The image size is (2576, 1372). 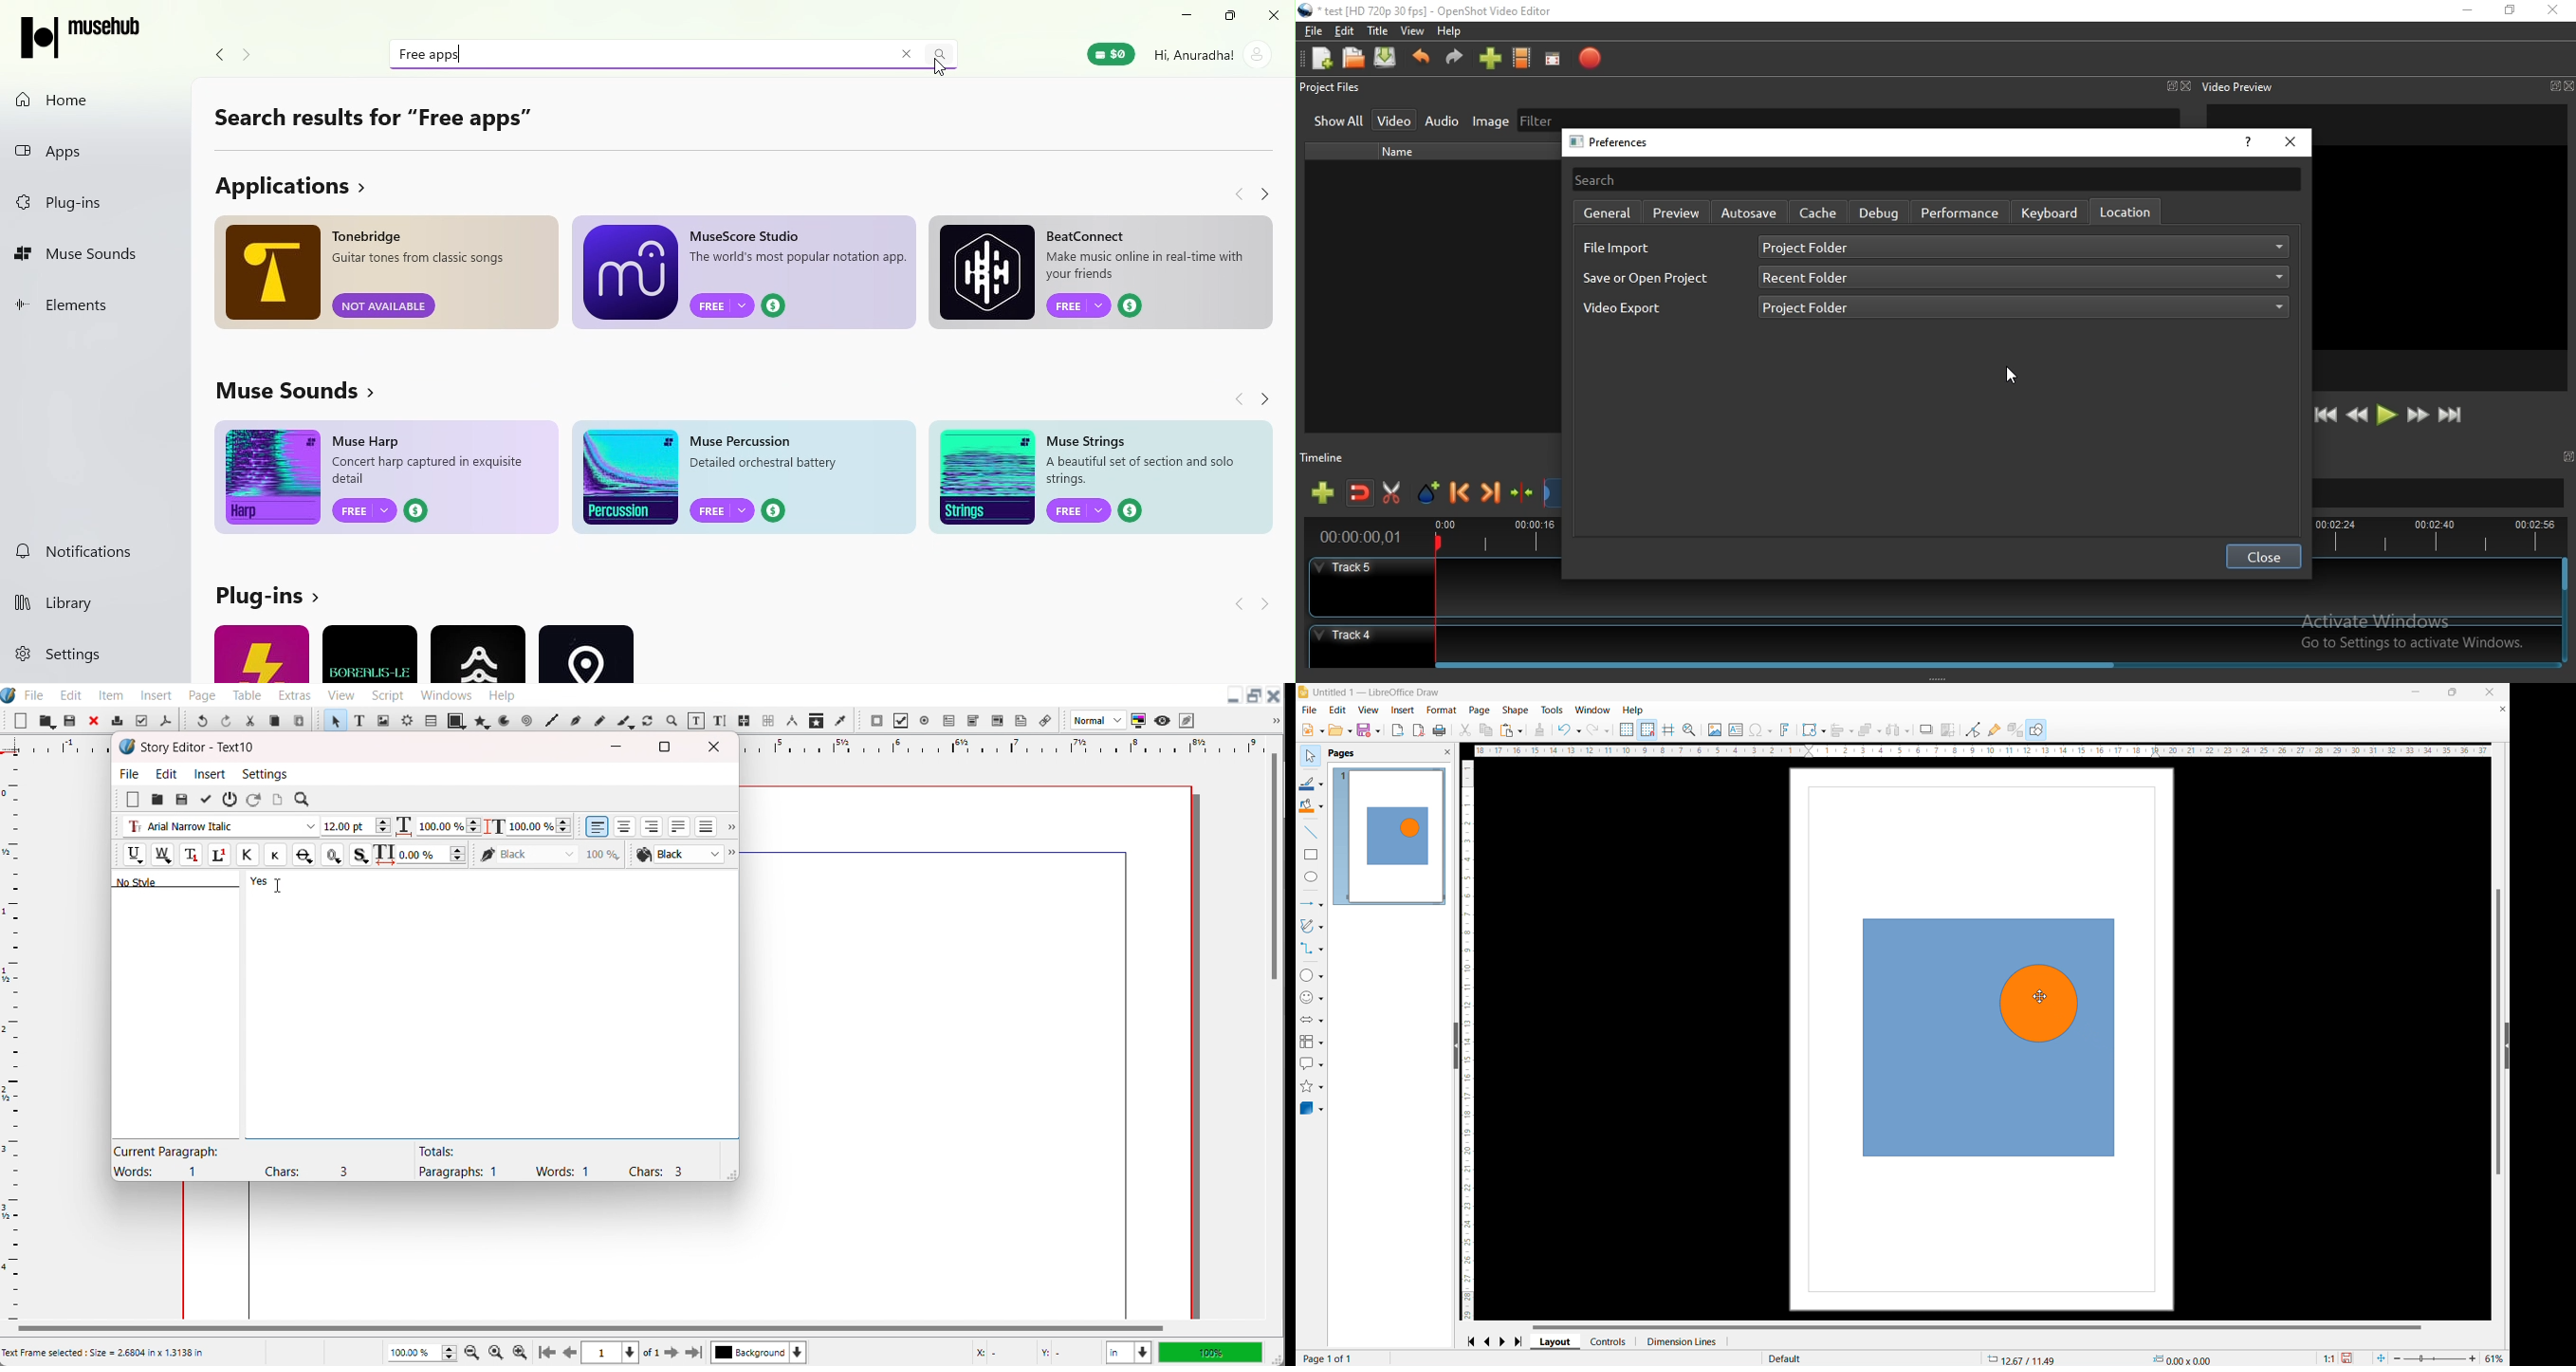 I want to click on Ad, so click(x=480, y=652).